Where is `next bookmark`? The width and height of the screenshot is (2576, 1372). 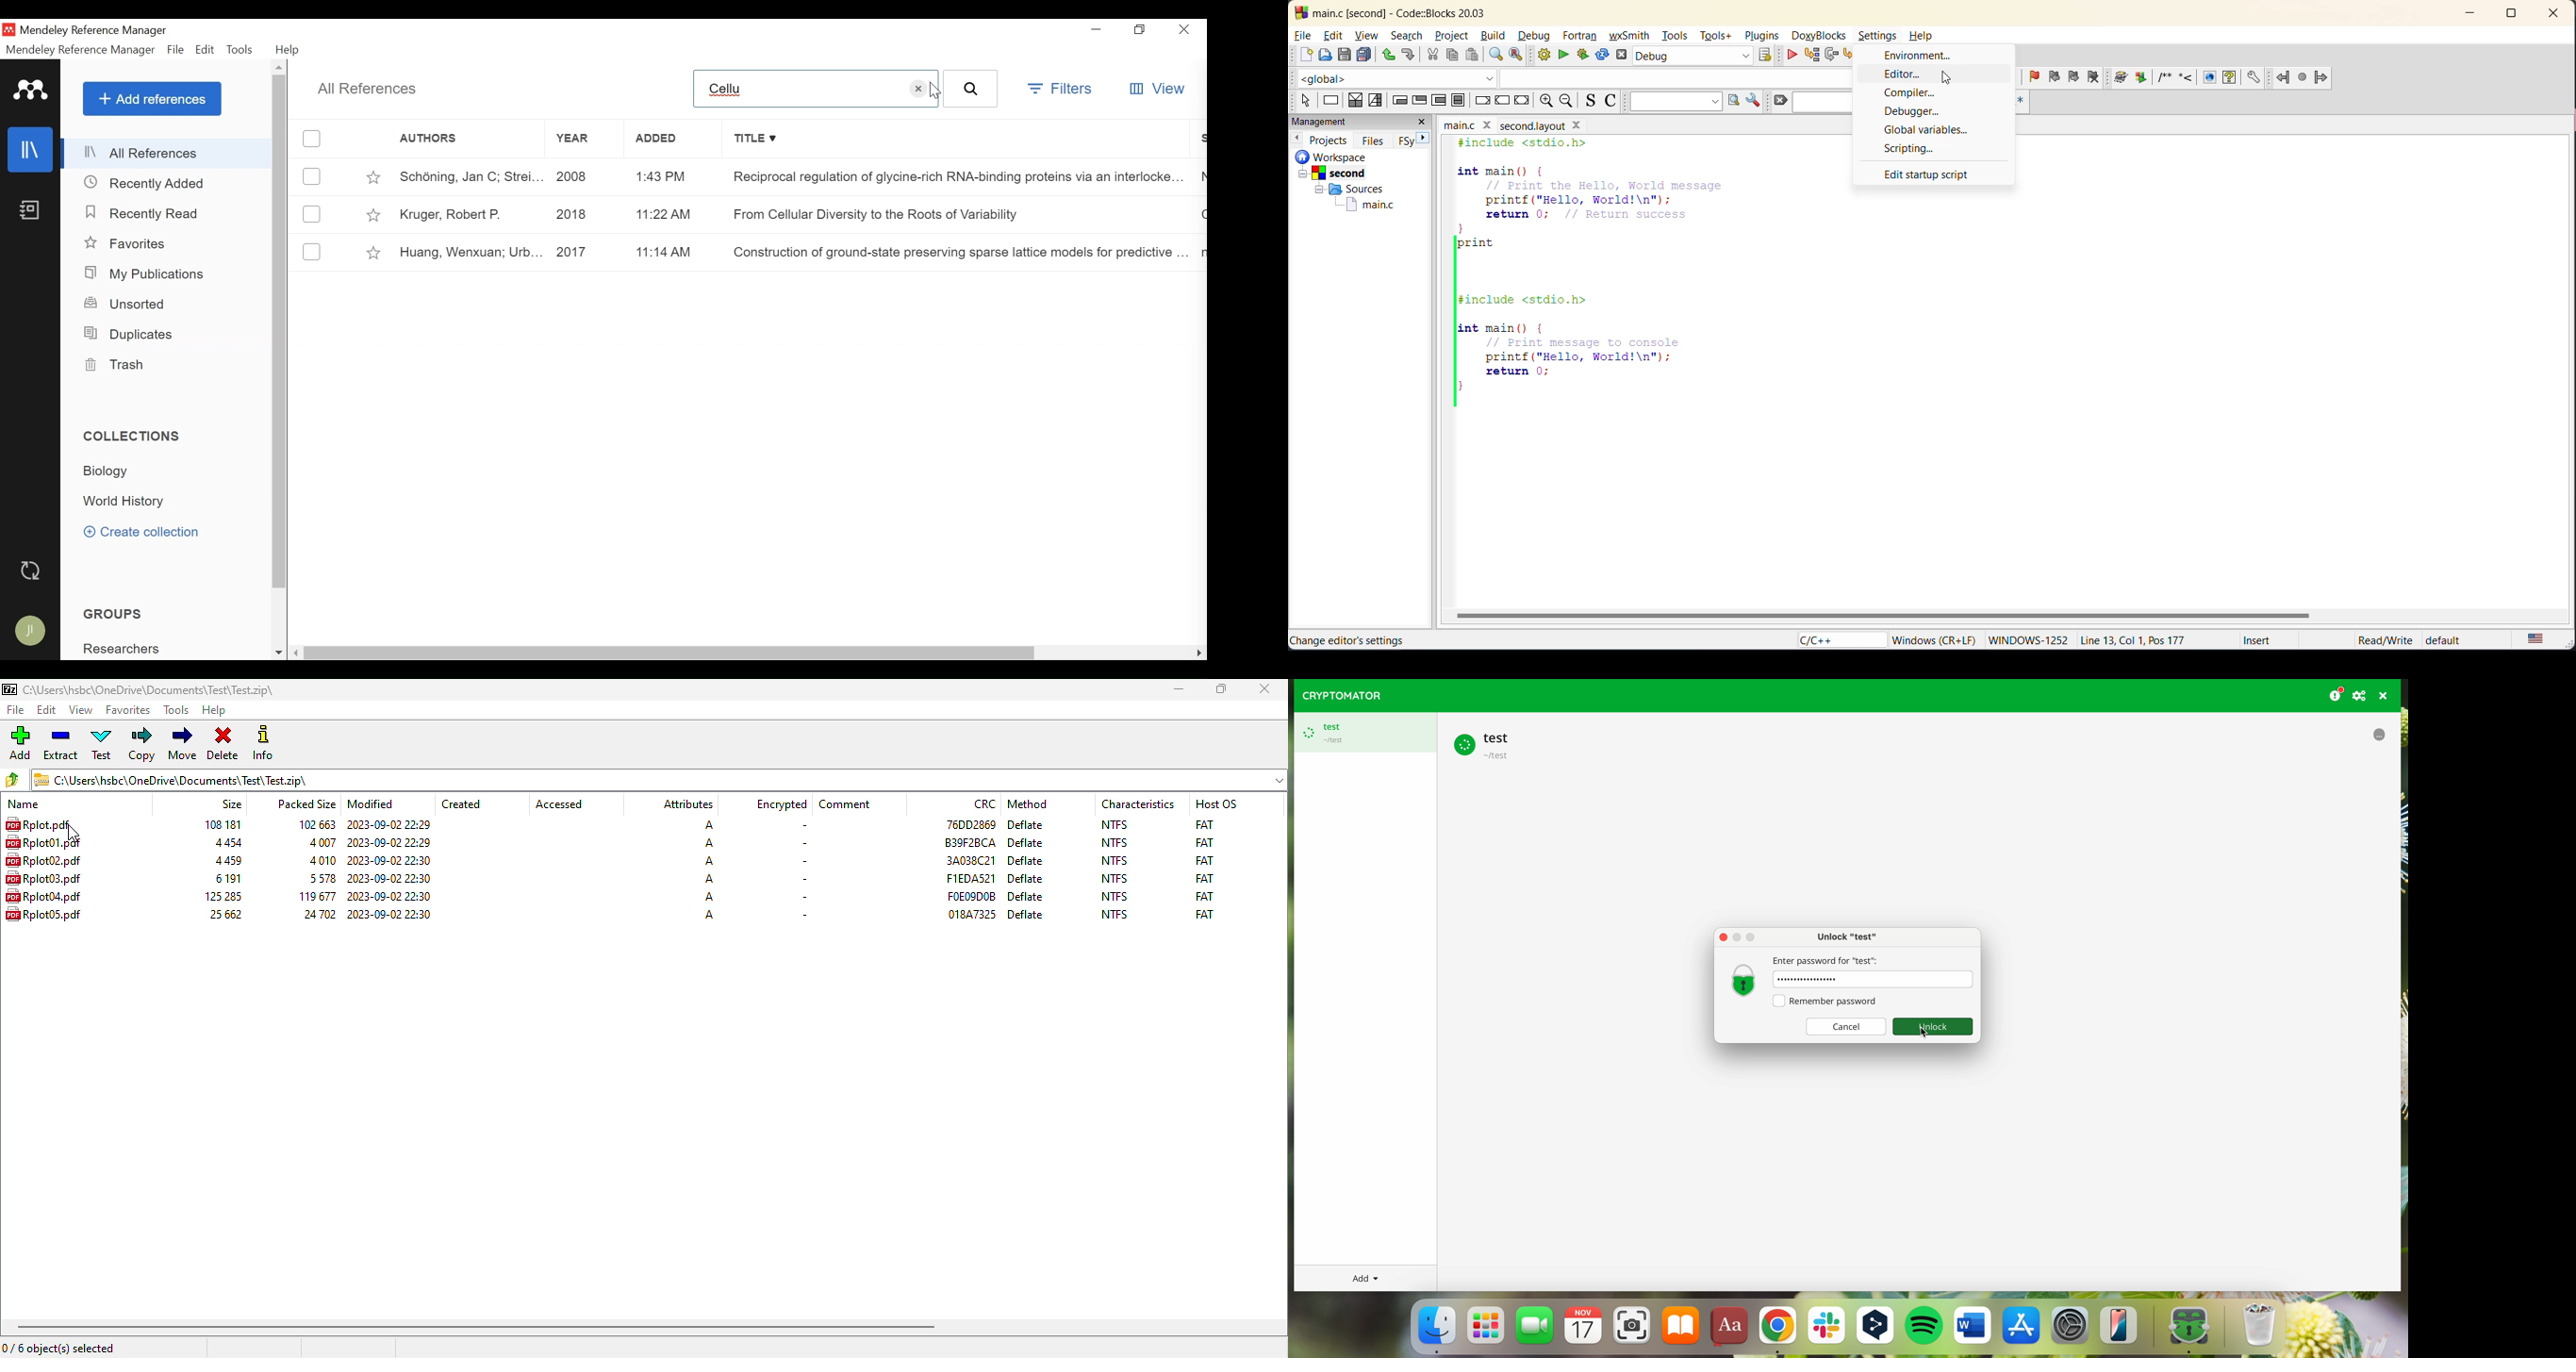
next bookmark is located at coordinates (2076, 77).